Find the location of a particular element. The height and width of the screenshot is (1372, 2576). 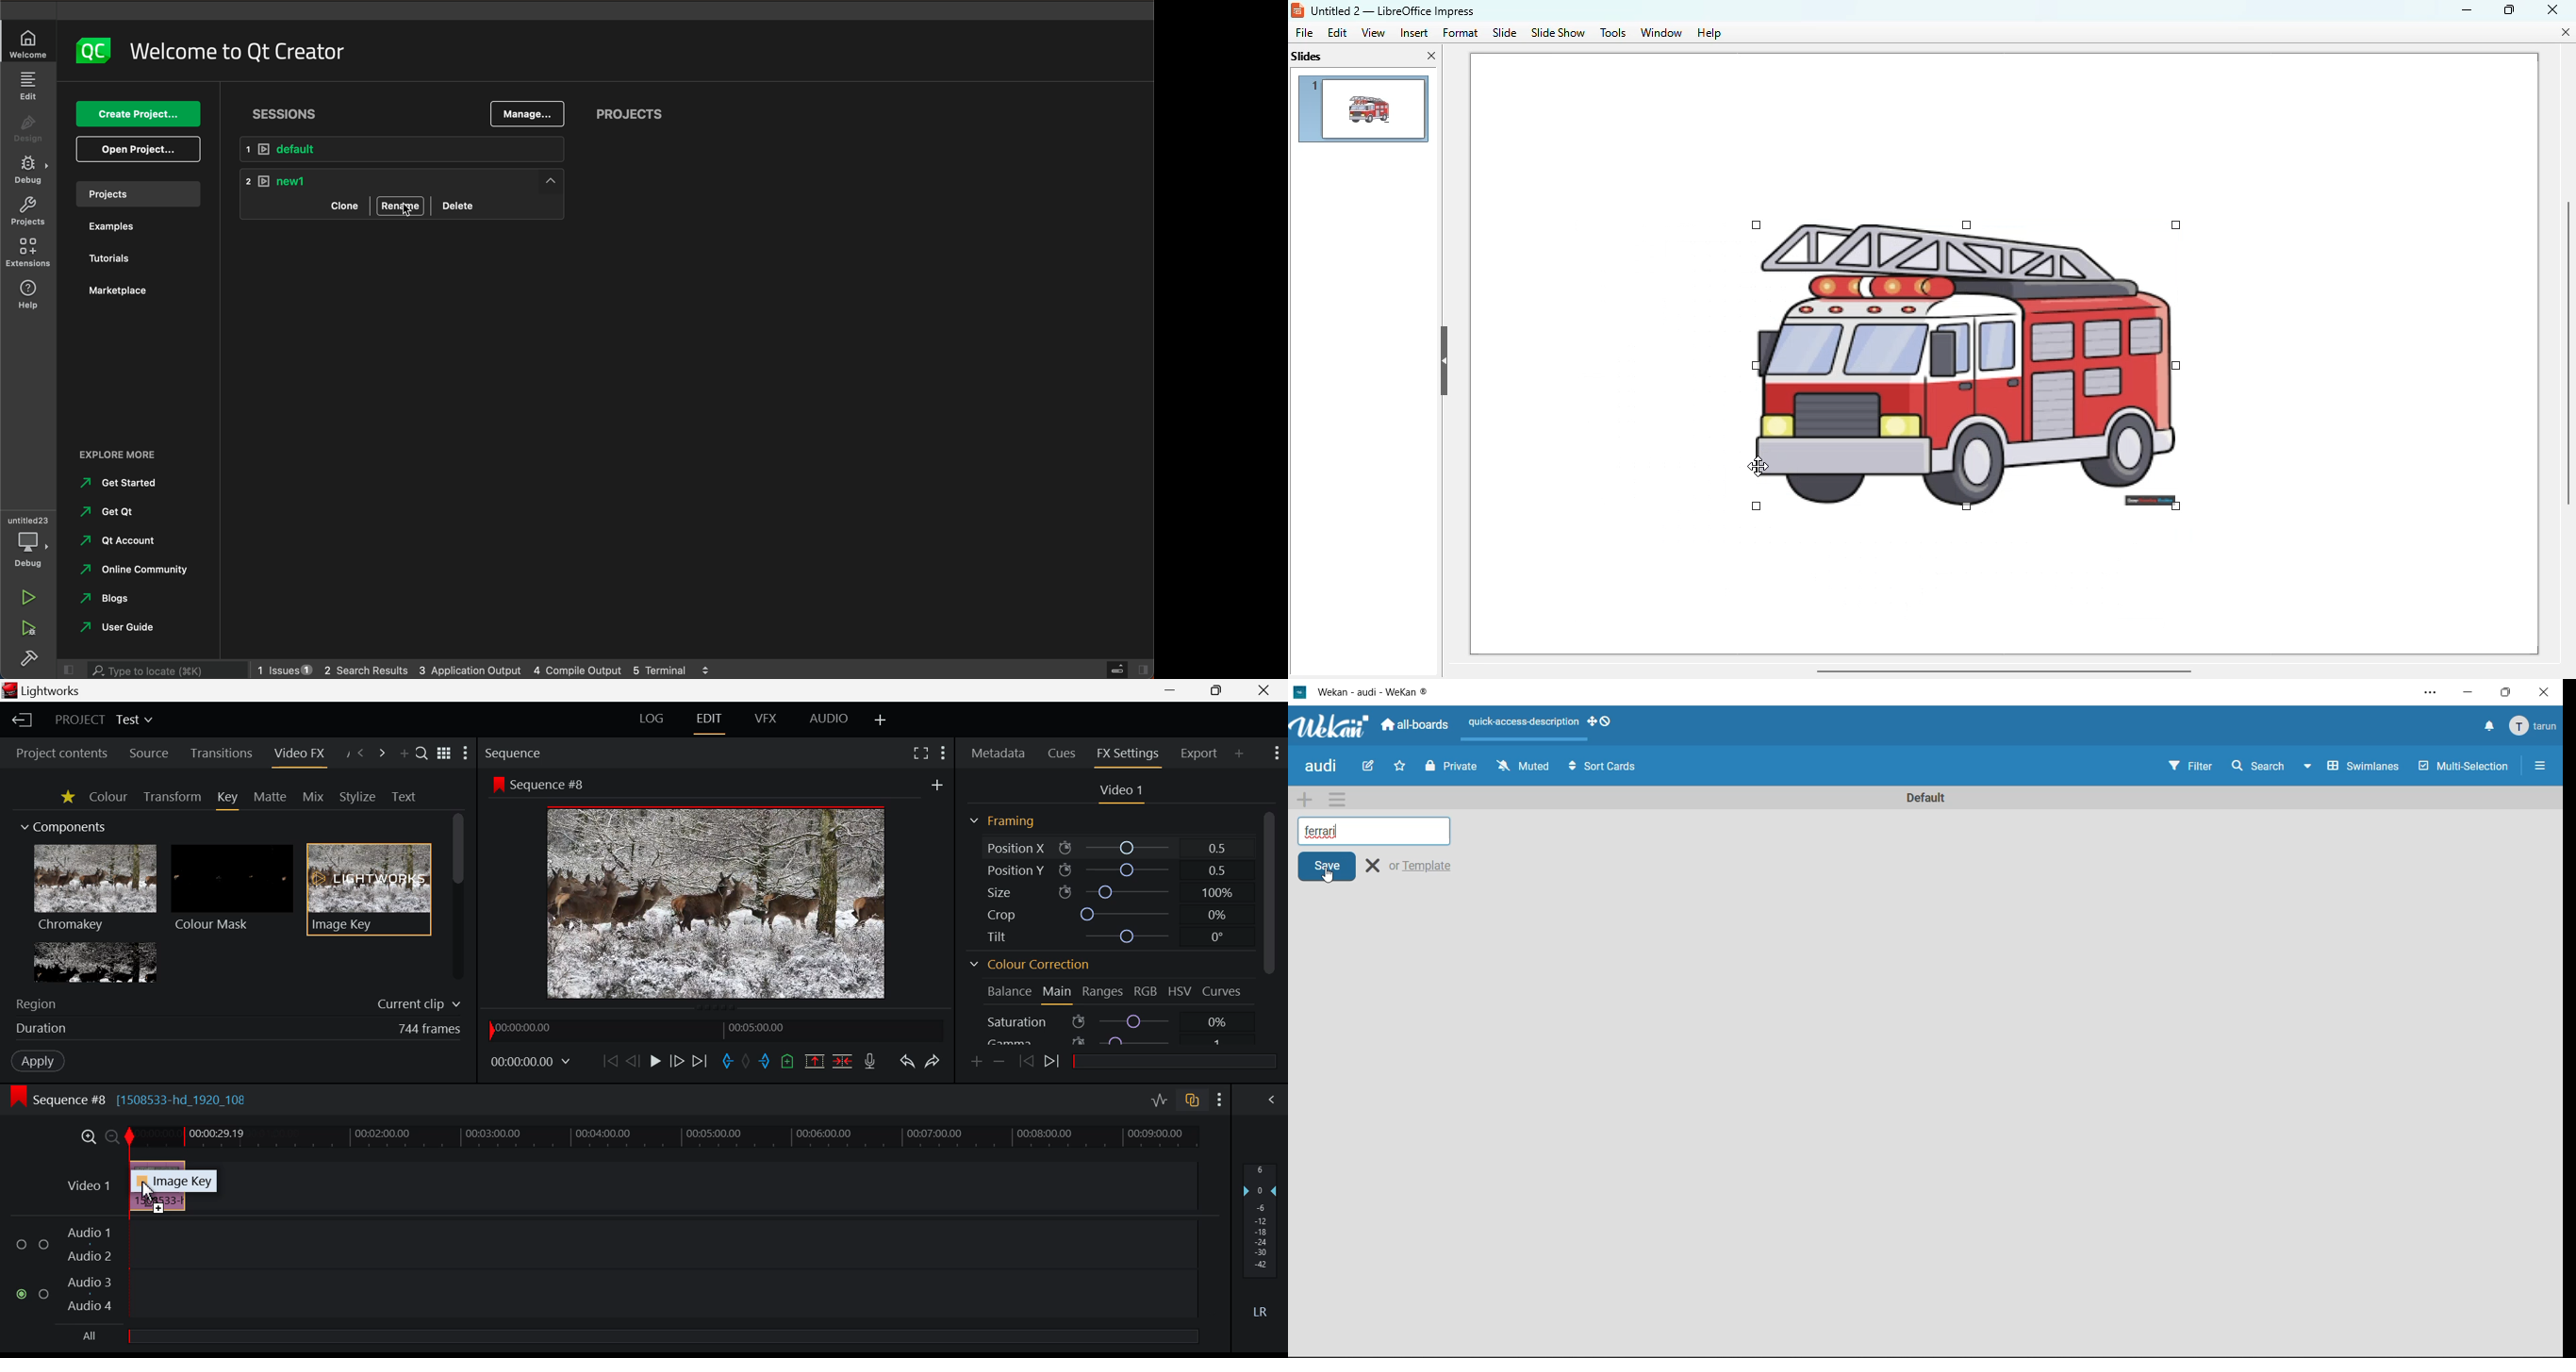

icon is located at coordinates (1064, 870).